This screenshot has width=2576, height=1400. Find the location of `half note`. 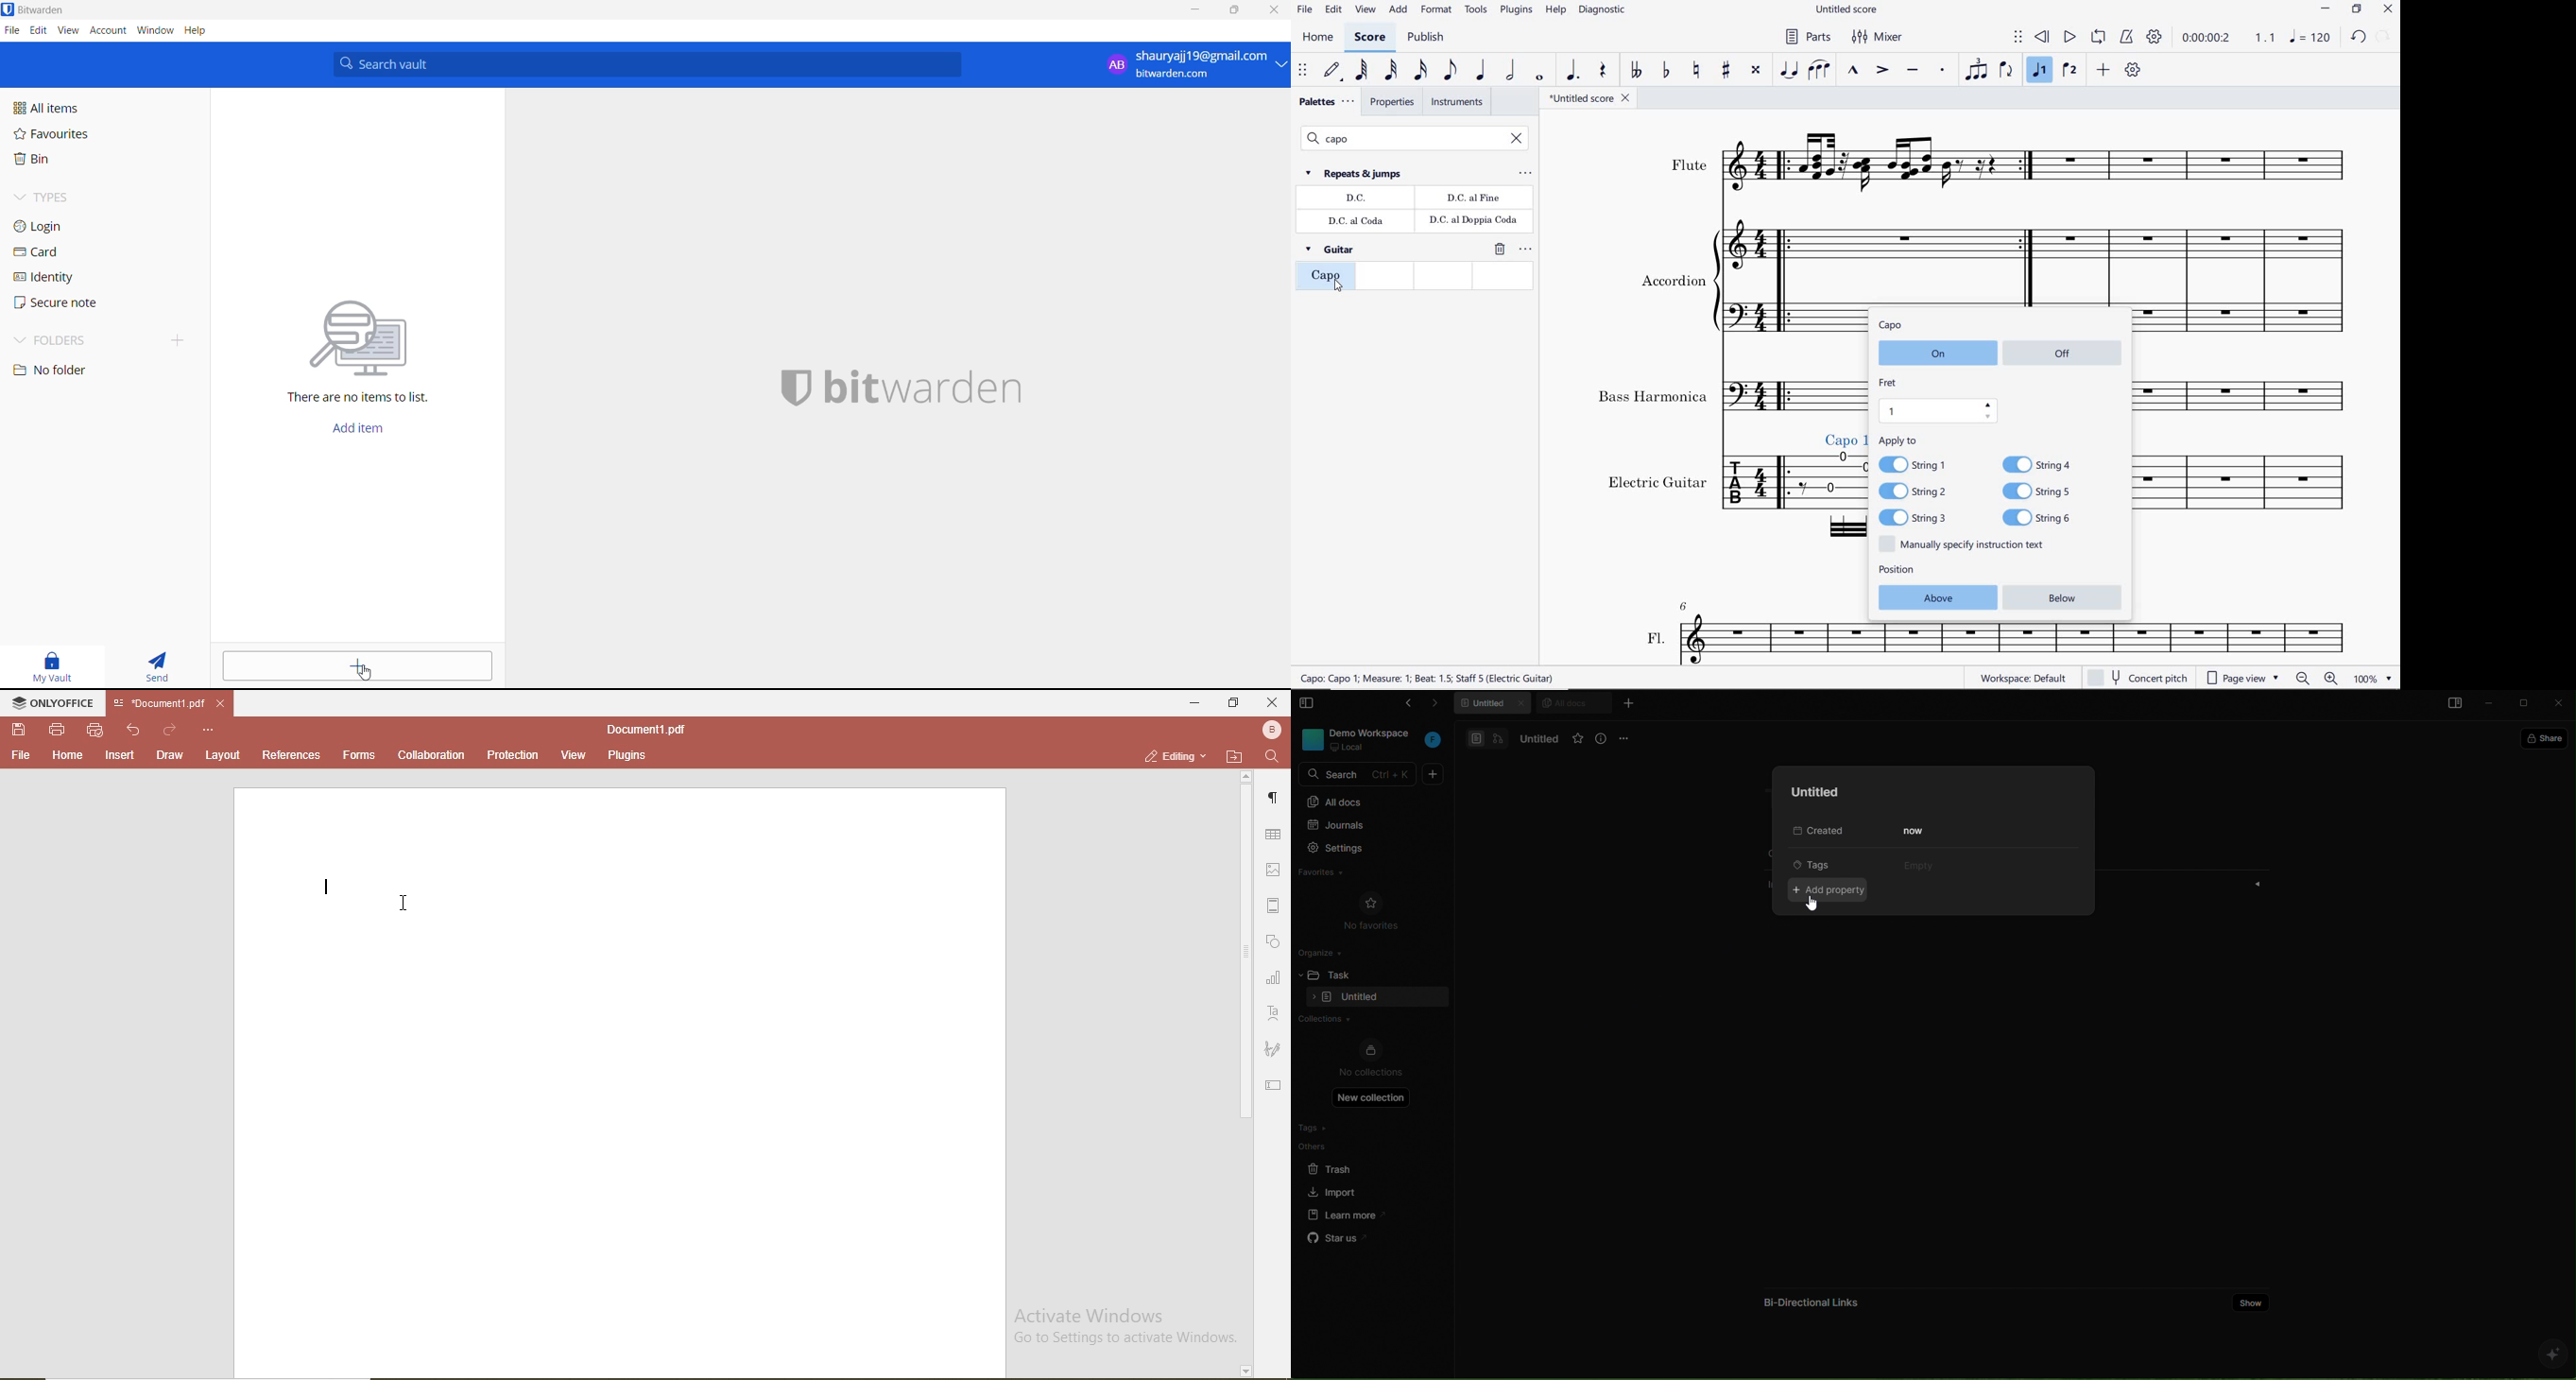

half note is located at coordinates (1509, 70).